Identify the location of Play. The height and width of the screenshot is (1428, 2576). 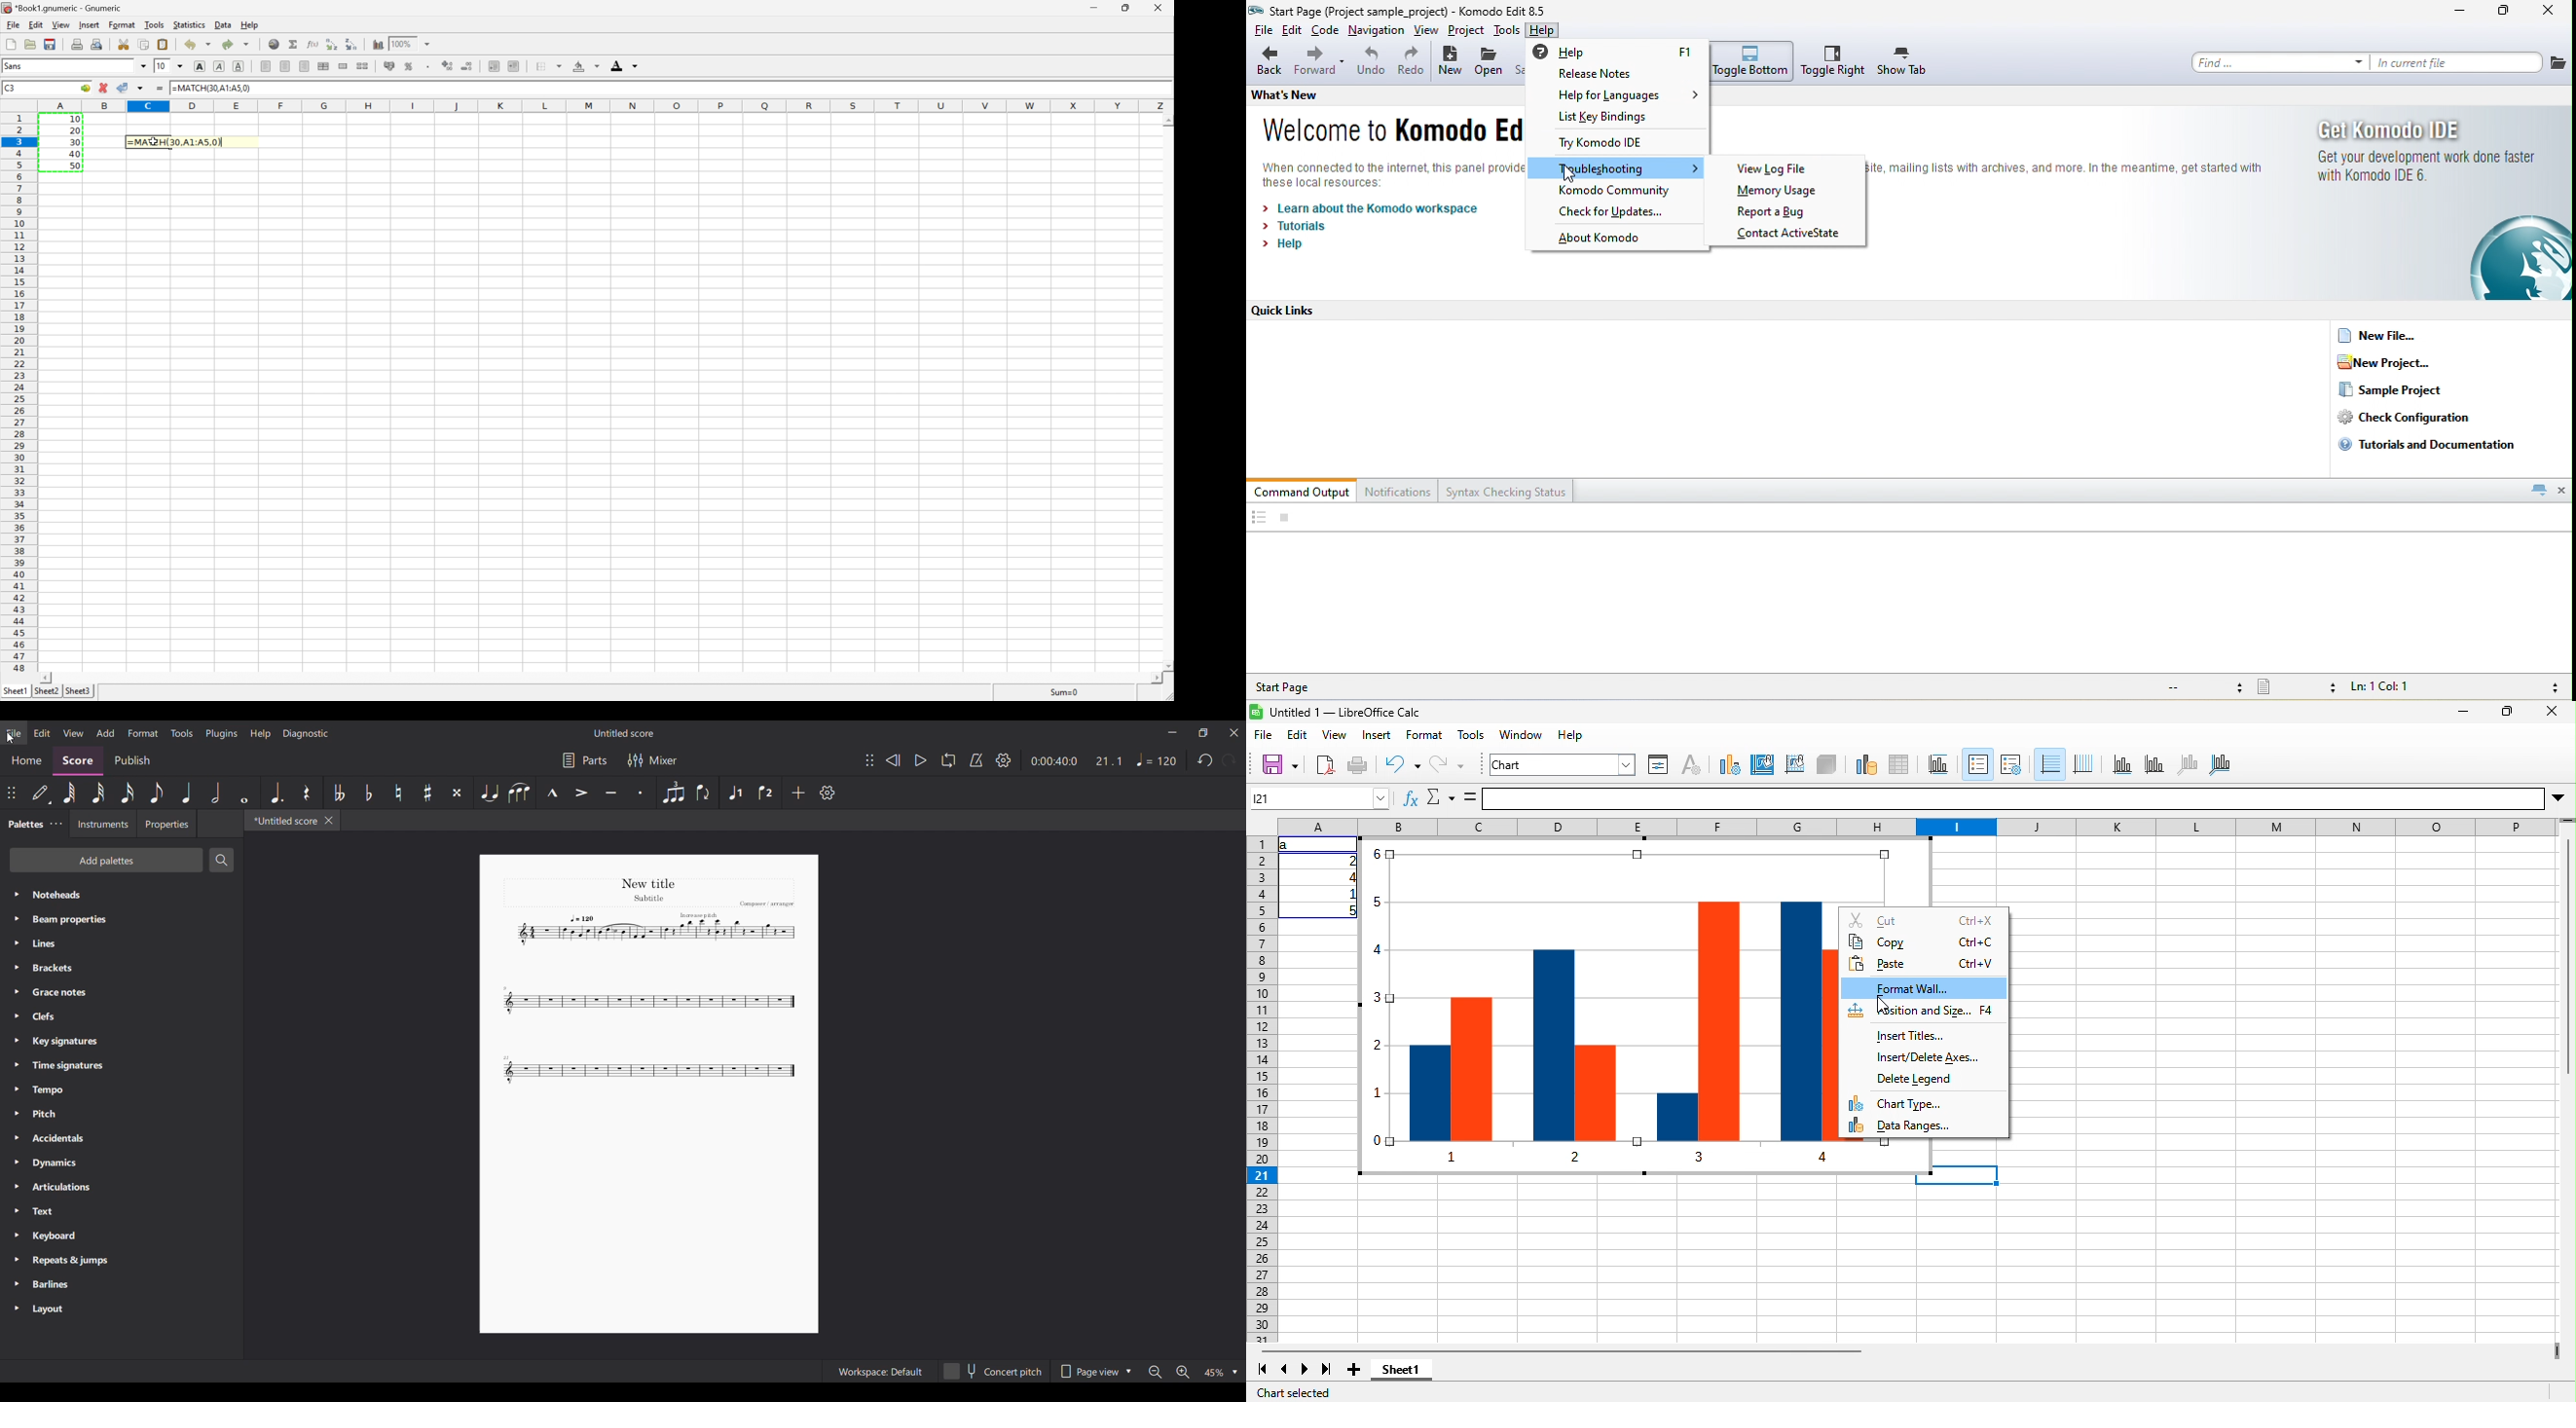
(922, 760).